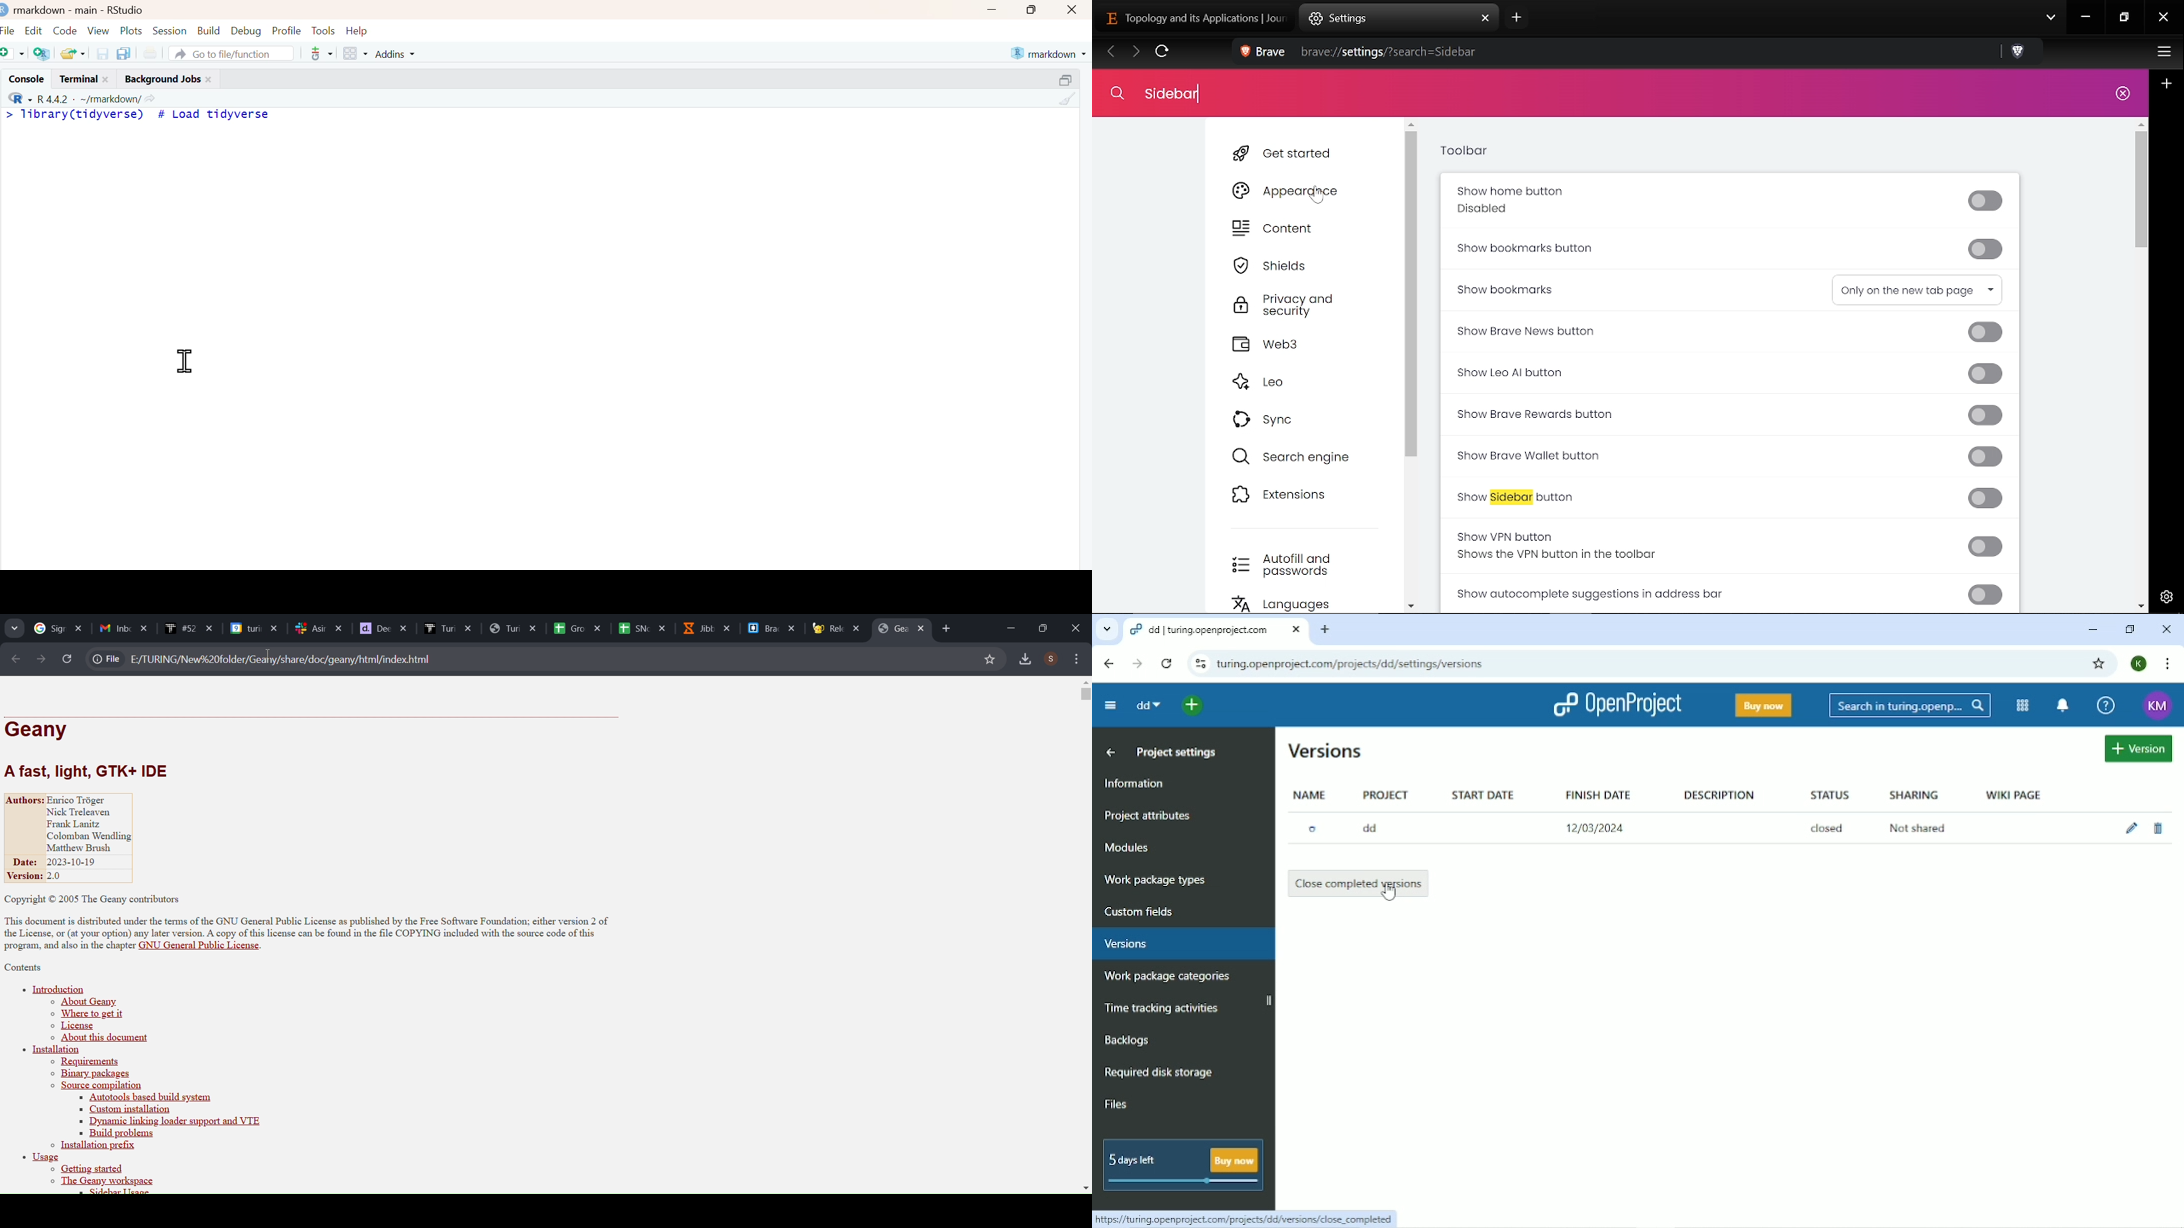 The image size is (2184, 1232). Describe the element at coordinates (65, 27) in the screenshot. I see `Code` at that location.